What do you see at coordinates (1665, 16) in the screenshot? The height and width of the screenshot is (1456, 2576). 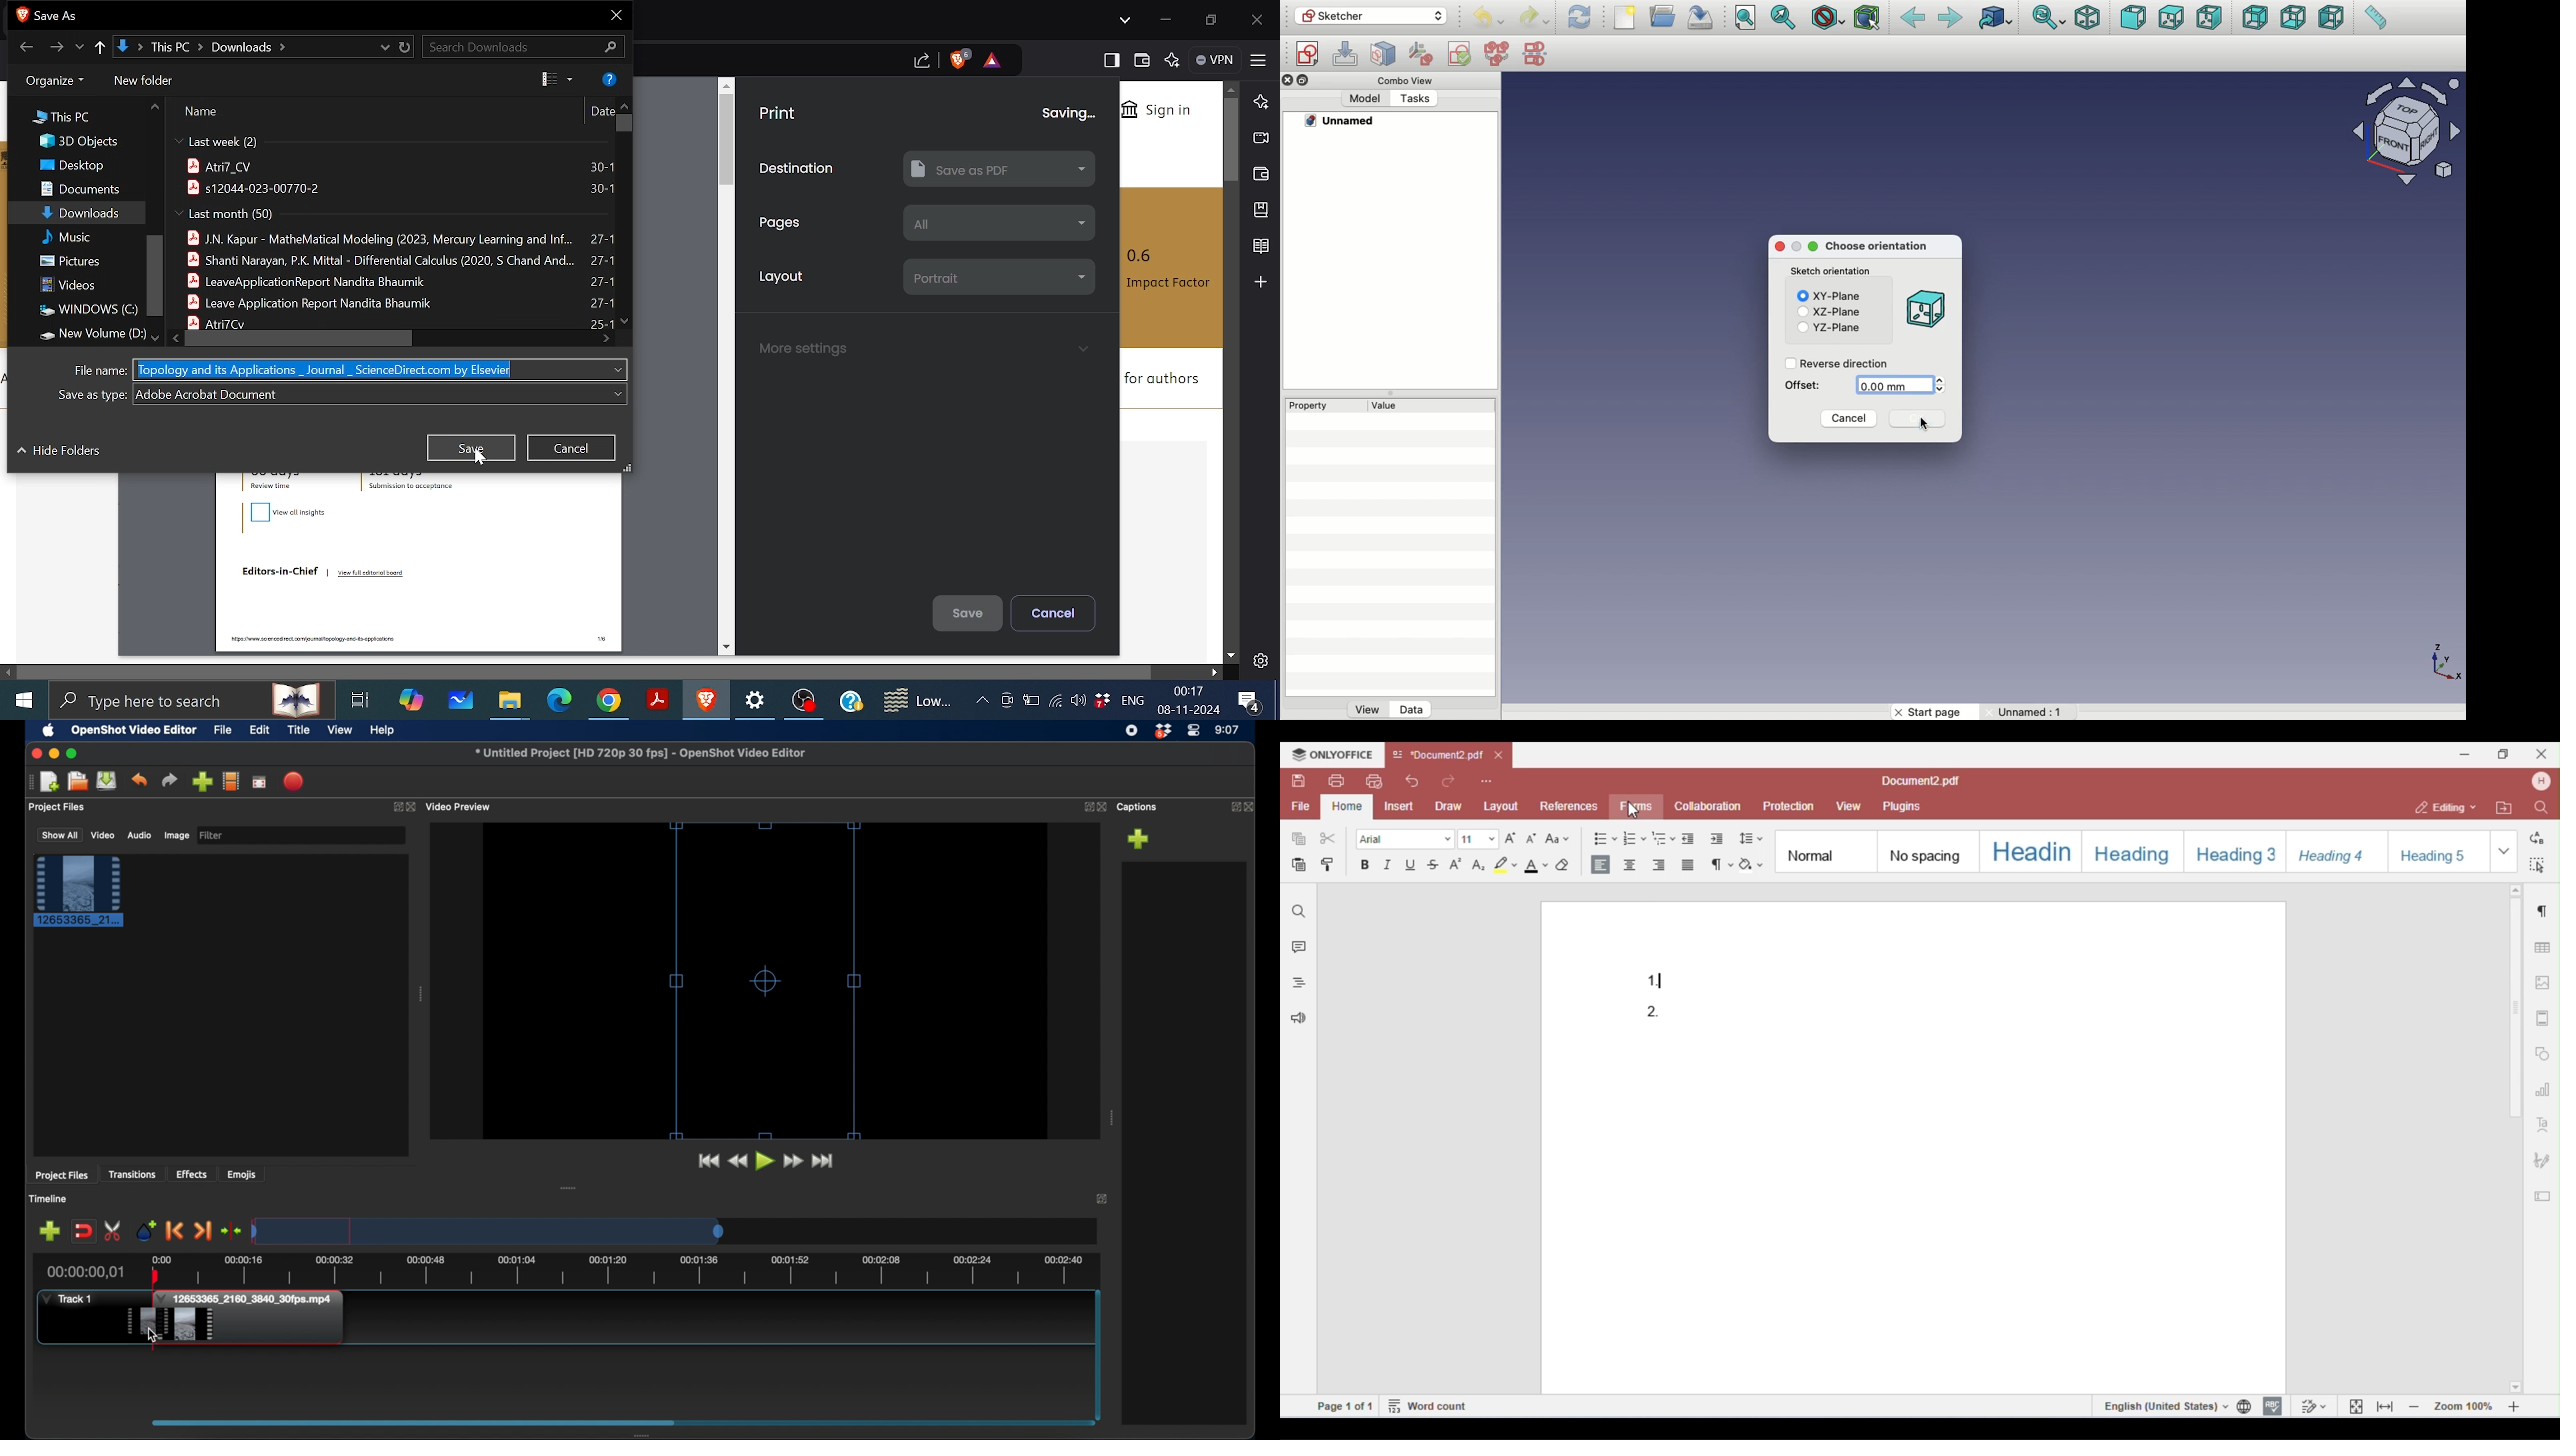 I see `Open` at bounding box center [1665, 16].